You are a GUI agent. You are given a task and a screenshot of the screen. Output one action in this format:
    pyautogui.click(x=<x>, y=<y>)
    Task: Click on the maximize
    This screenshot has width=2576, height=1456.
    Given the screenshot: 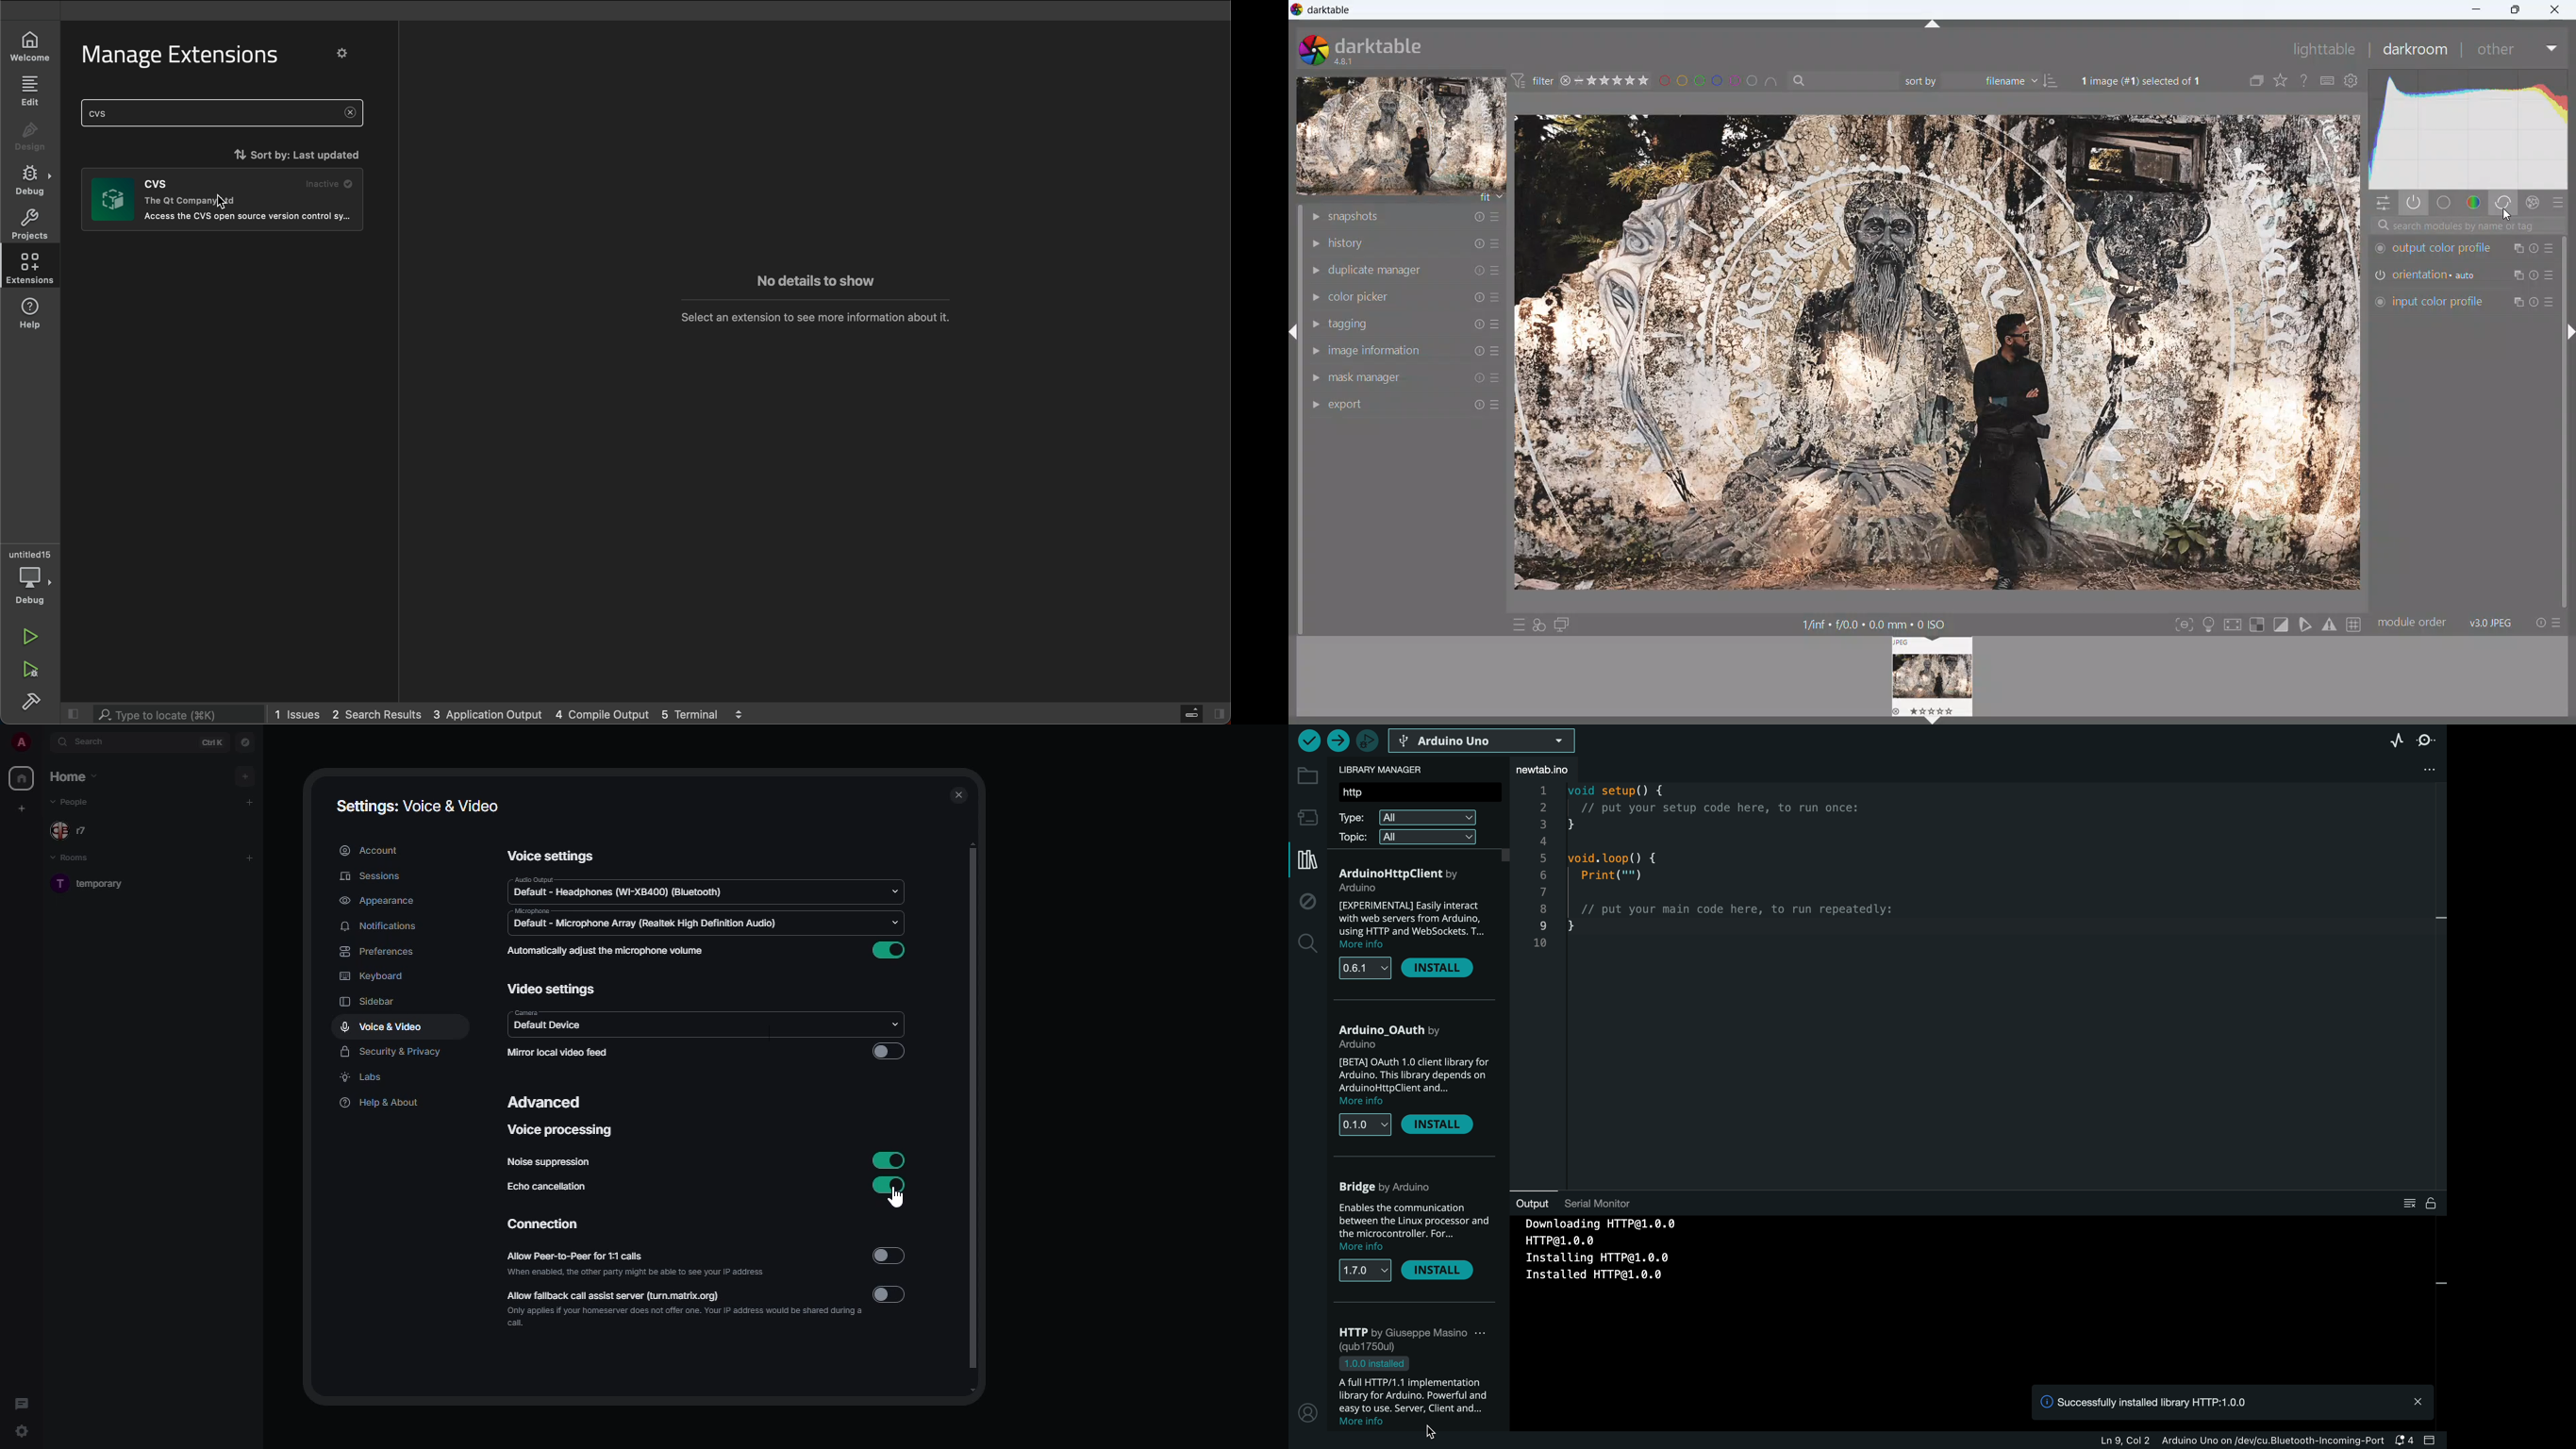 What is the action you would take?
    pyautogui.click(x=2515, y=10)
    